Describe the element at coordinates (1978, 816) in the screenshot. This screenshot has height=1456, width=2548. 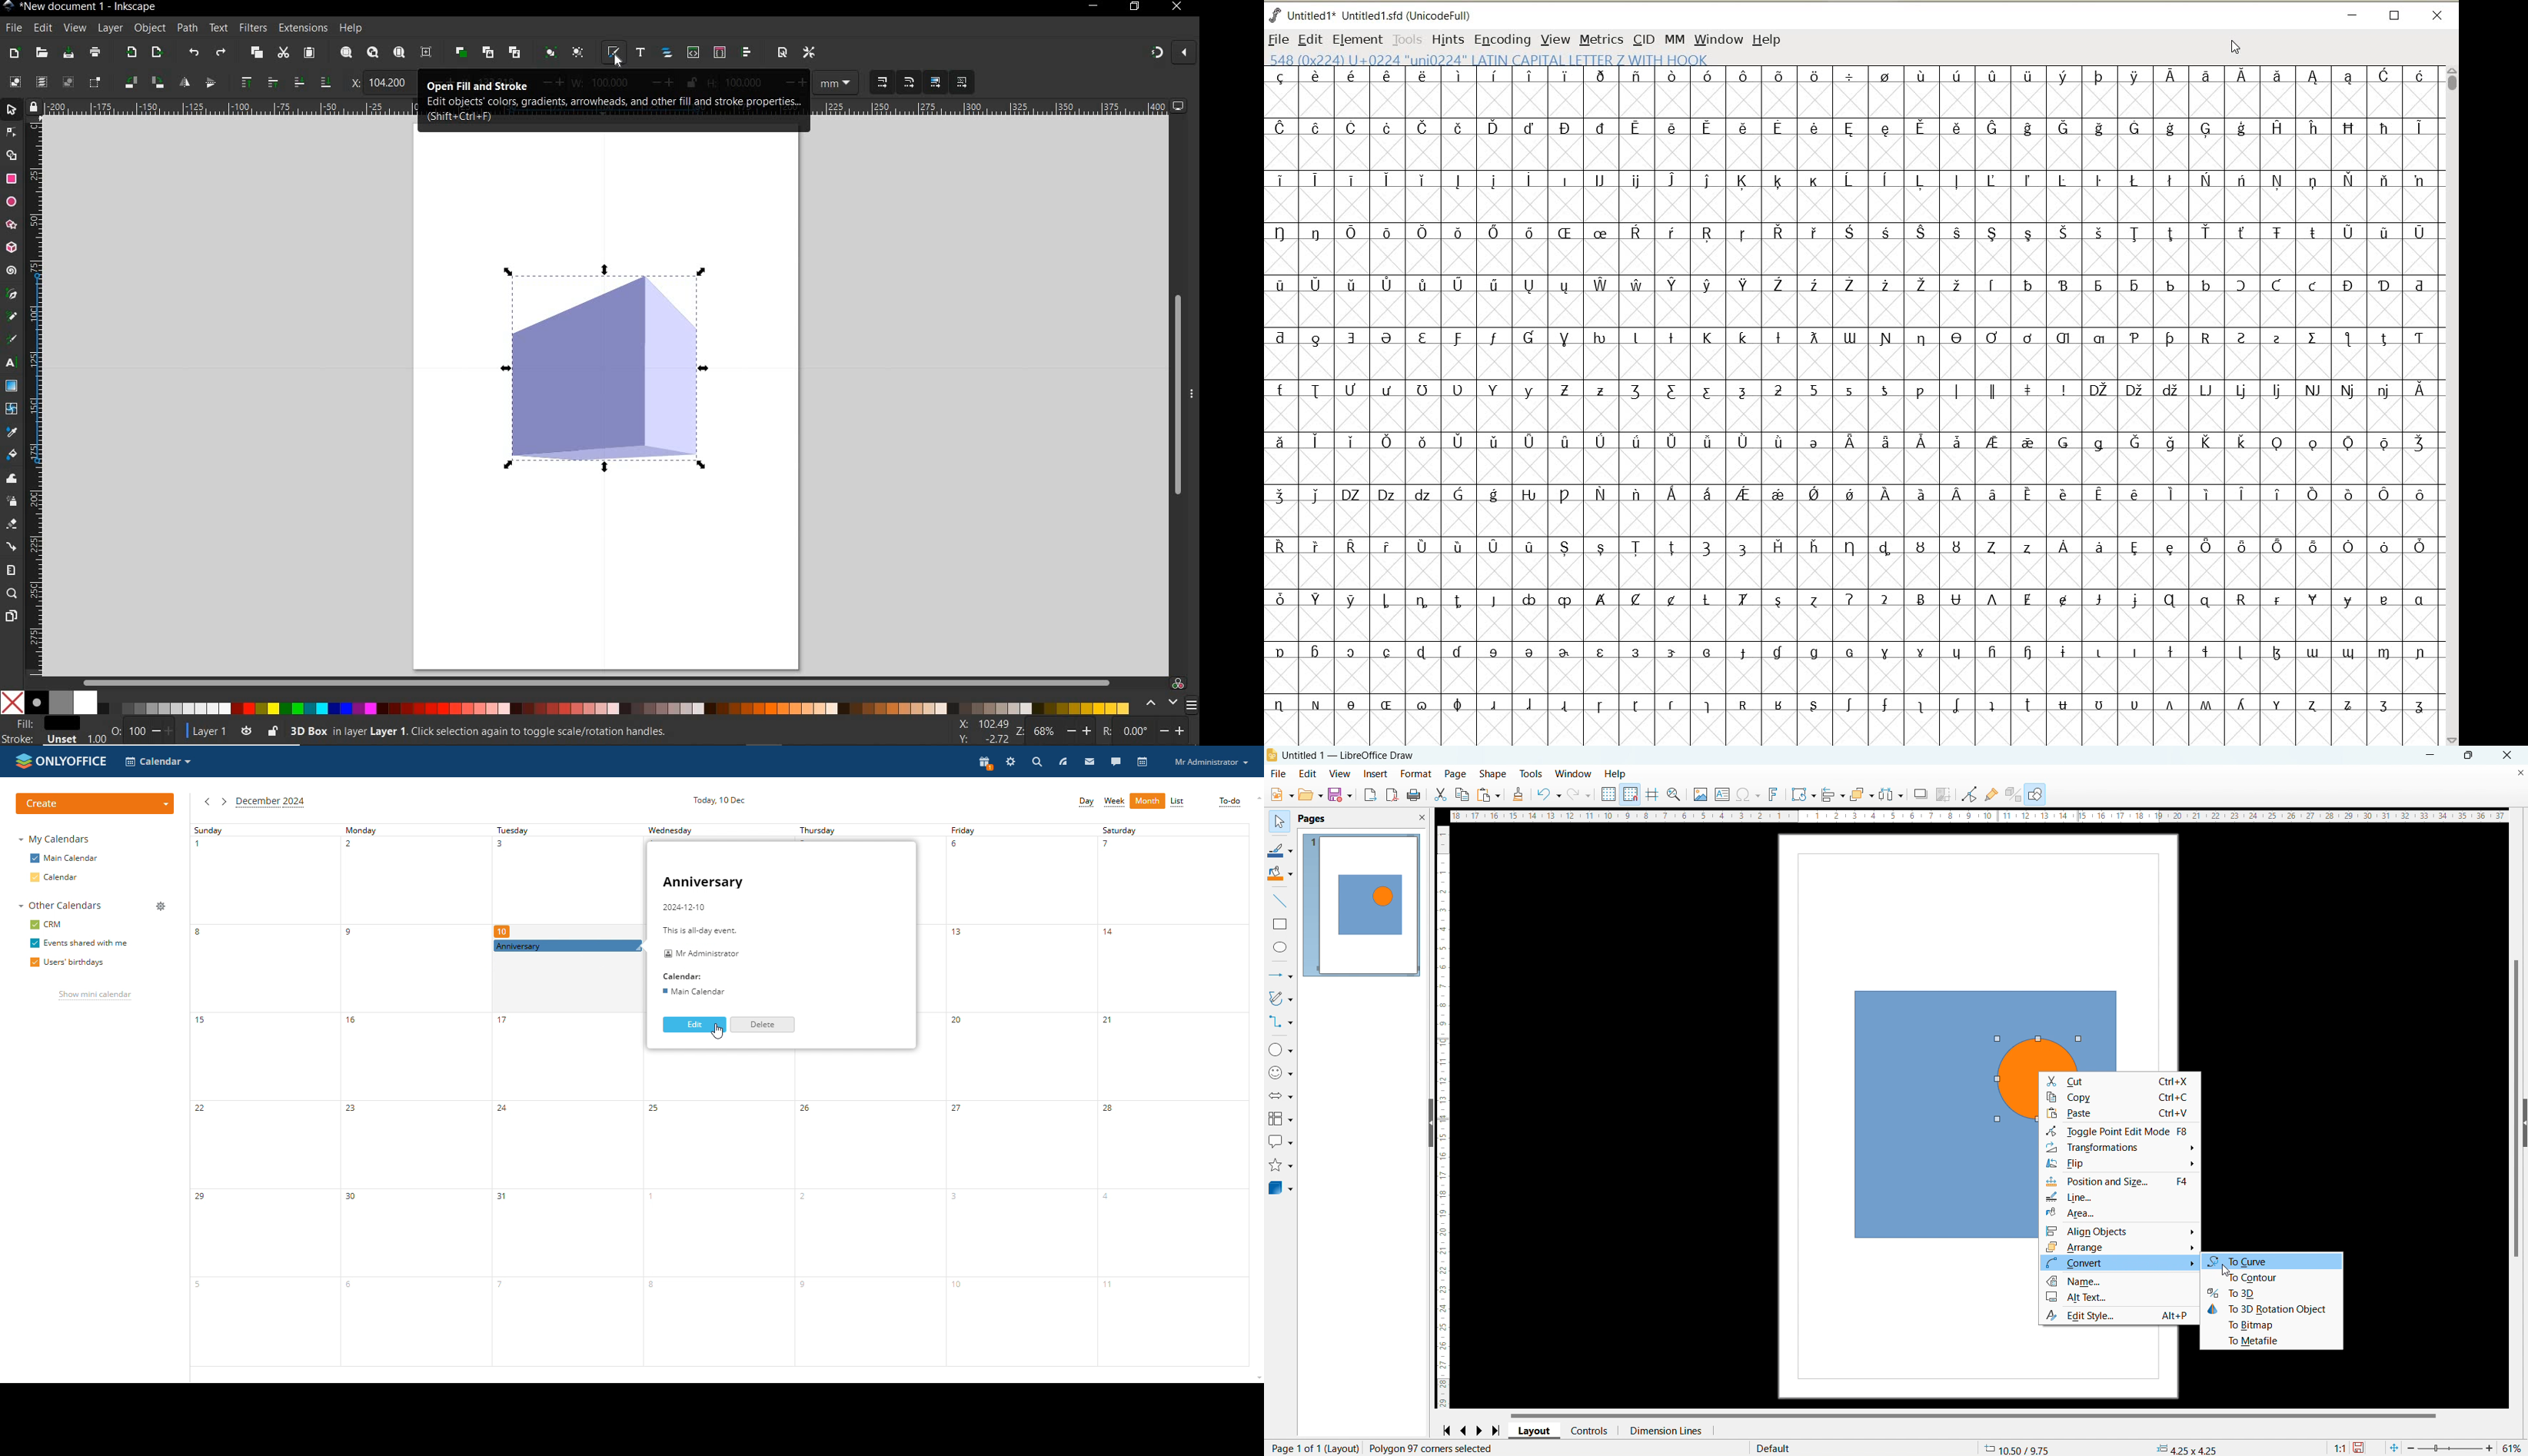
I see `horizontal ruler` at that location.